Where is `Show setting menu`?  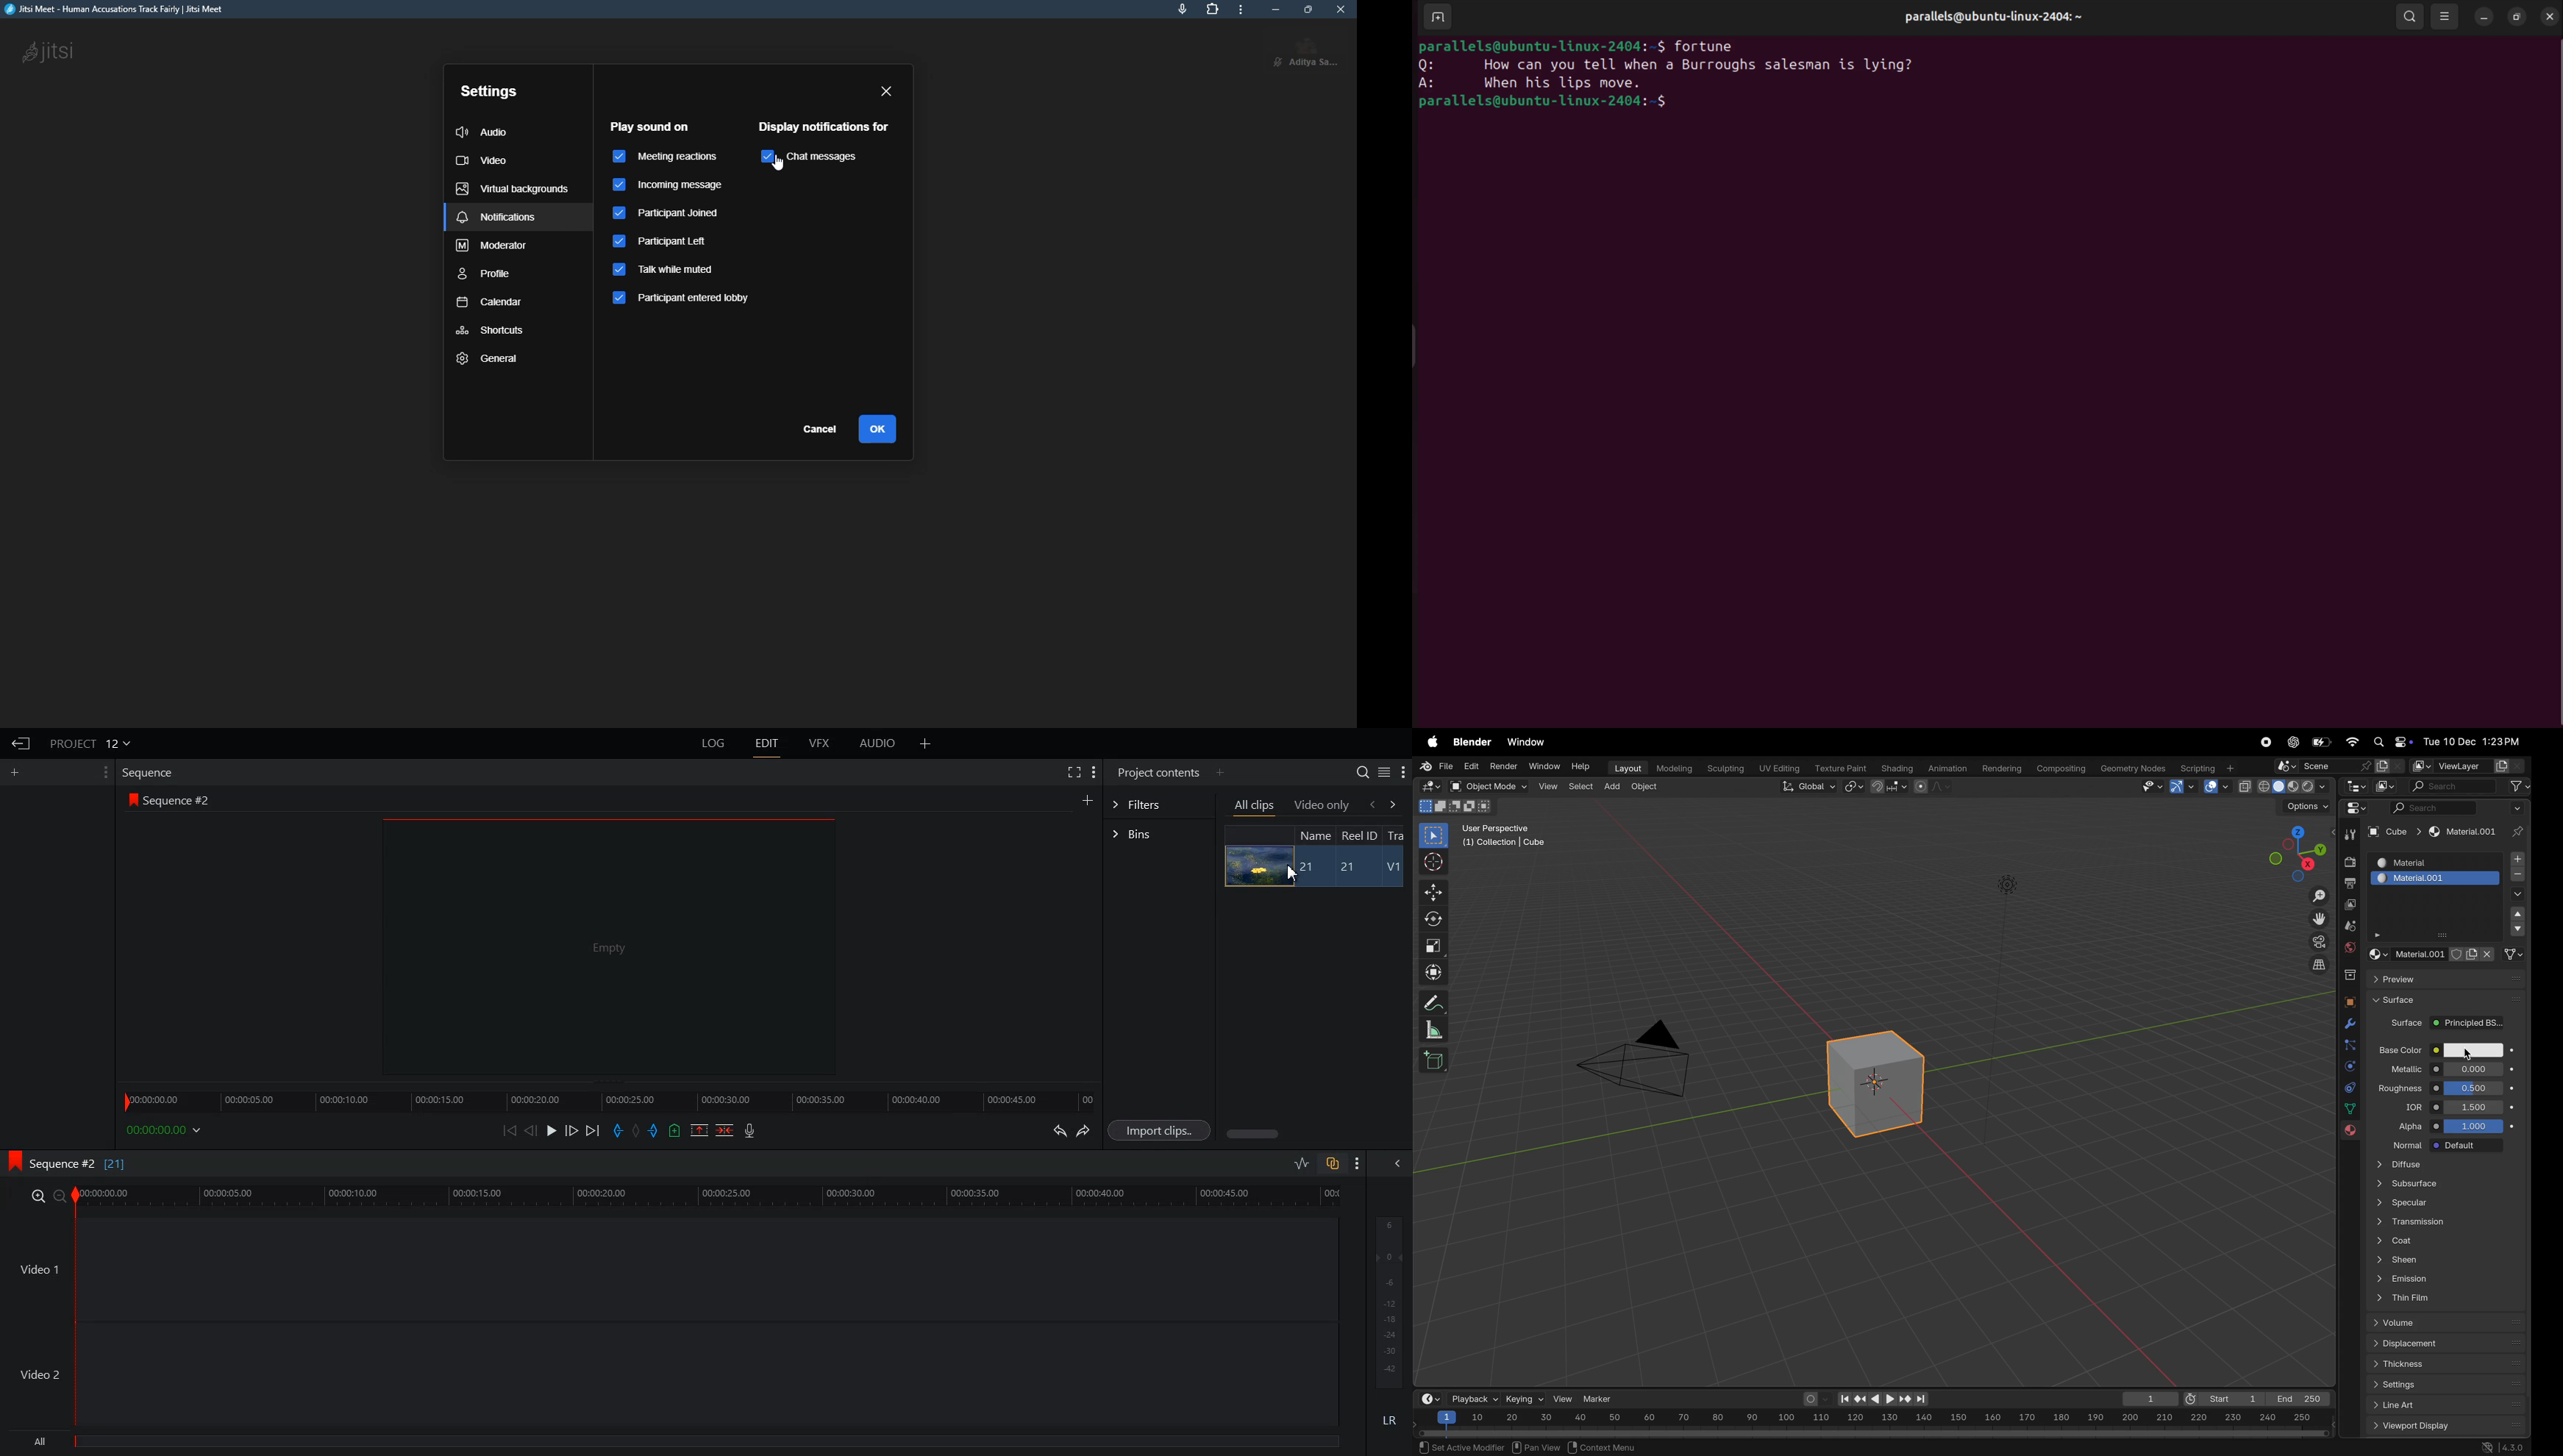 Show setting menu is located at coordinates (1358, 1163).